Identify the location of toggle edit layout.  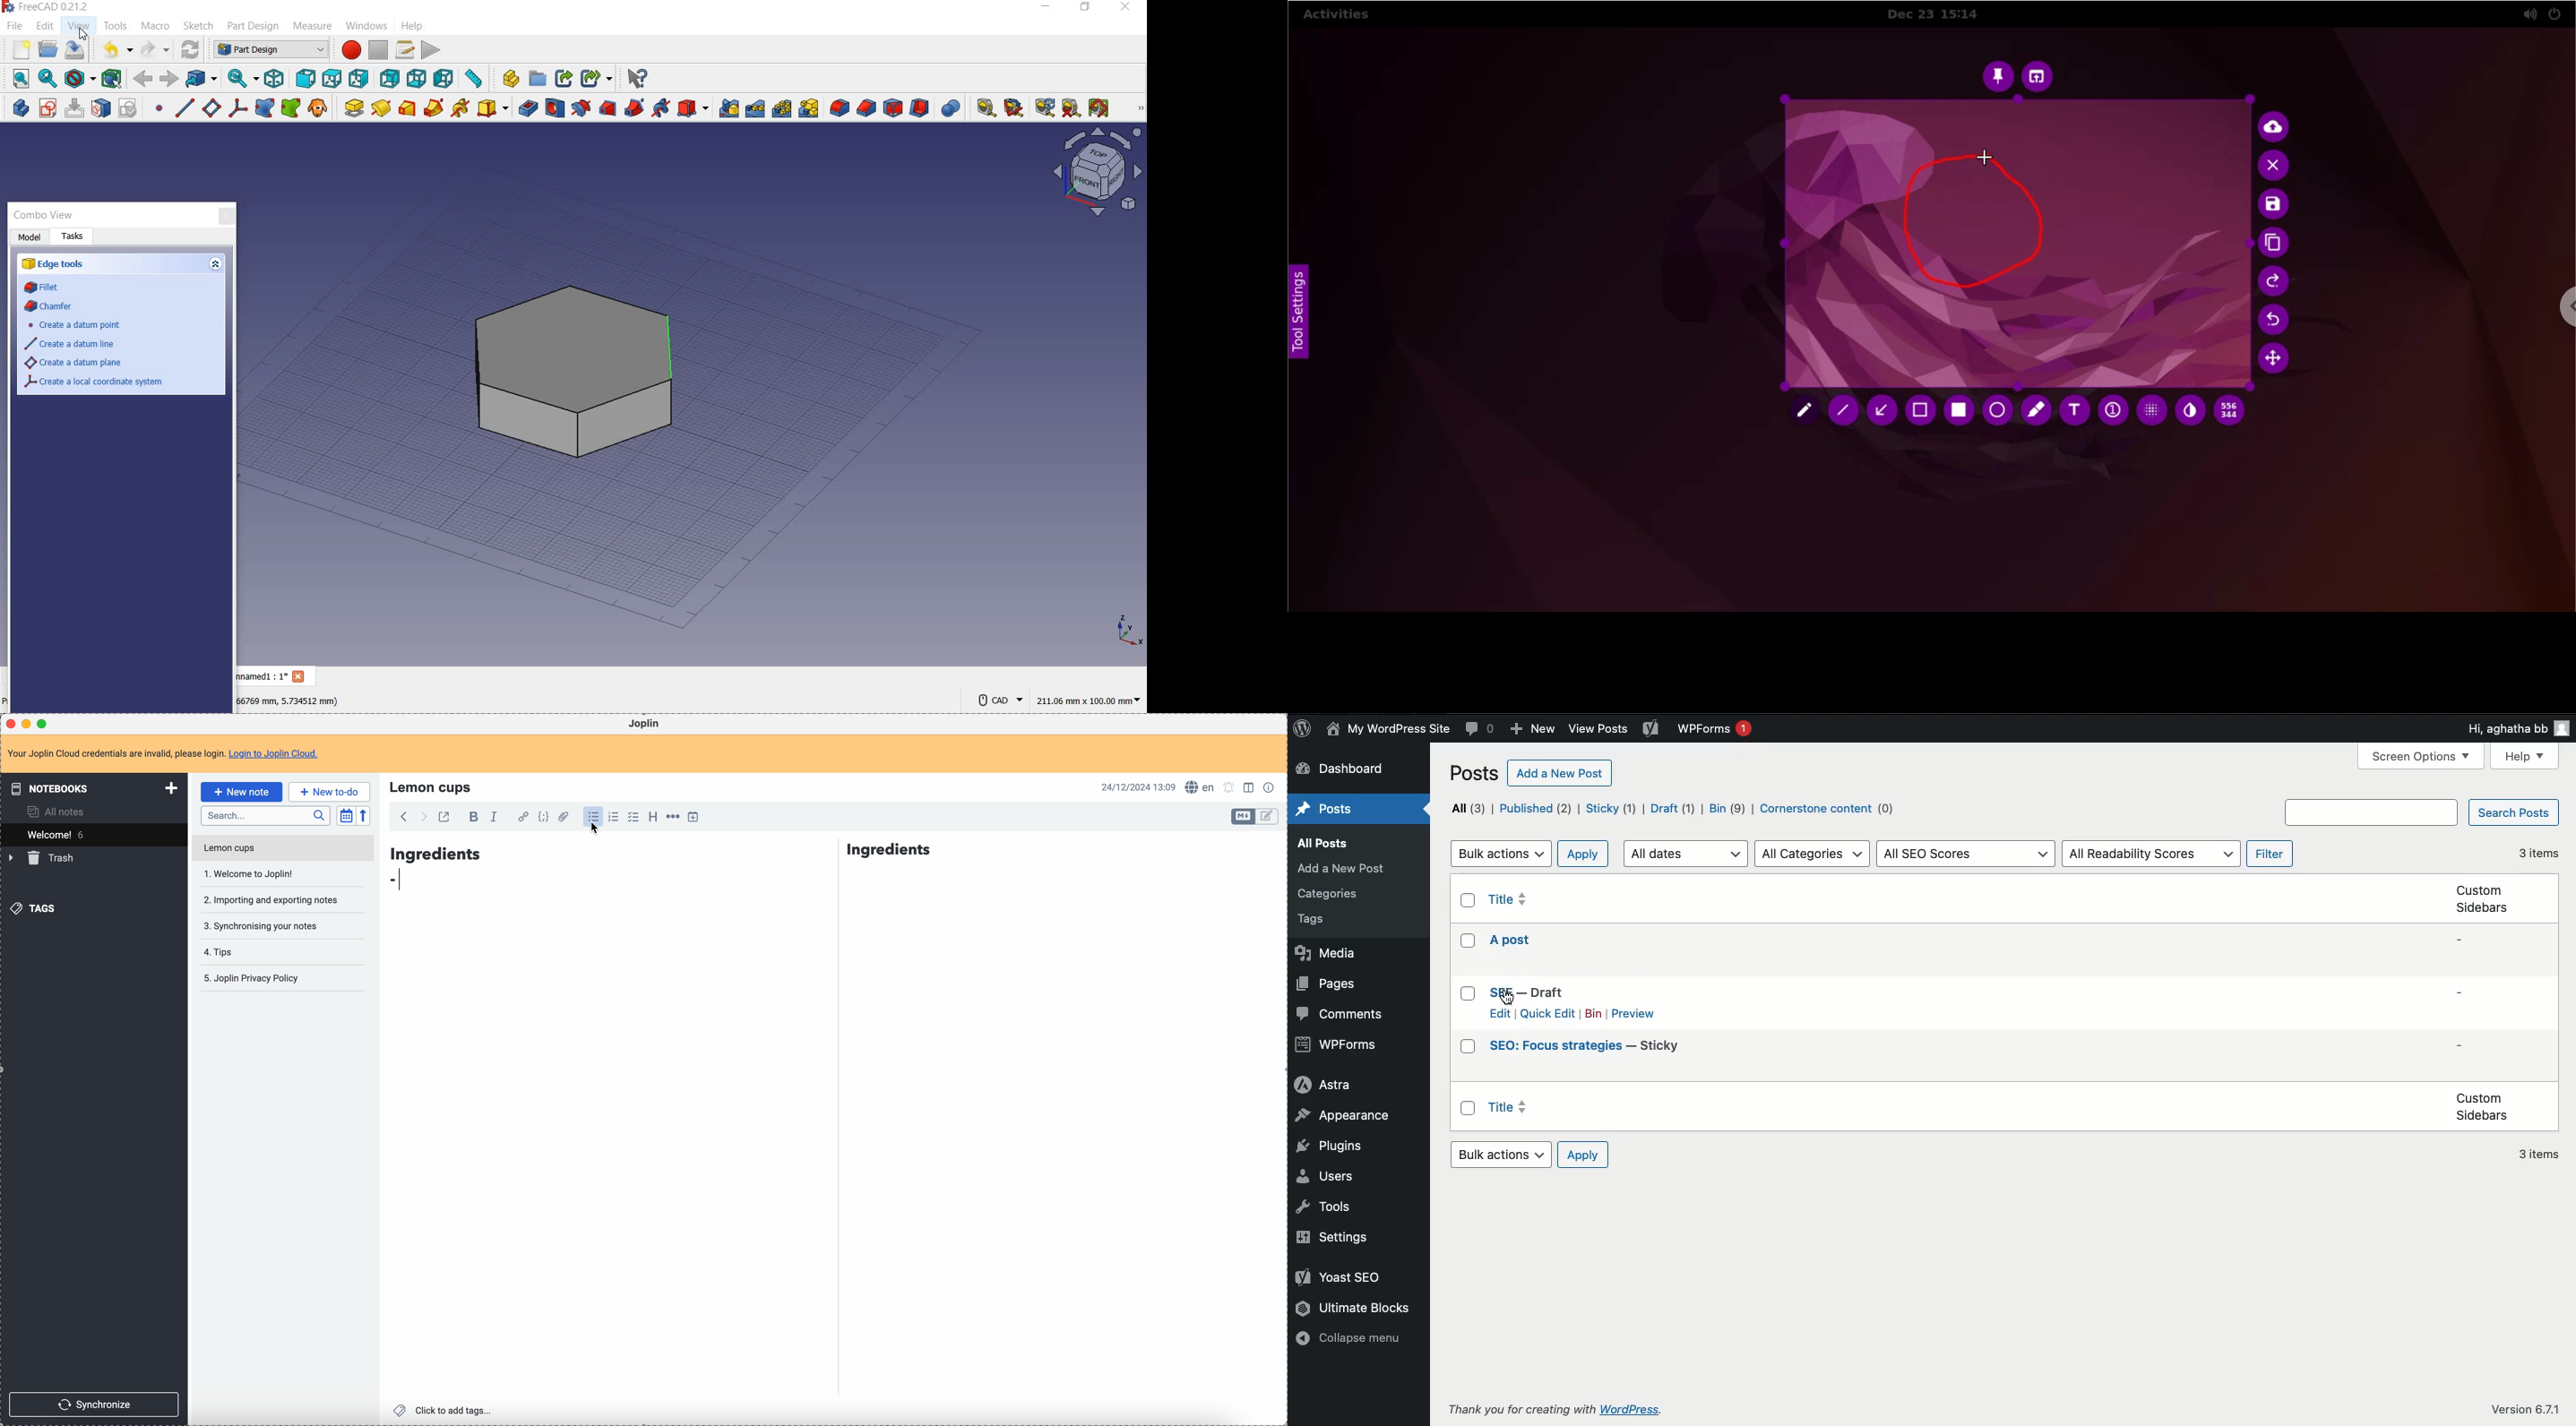
(1268, 817).